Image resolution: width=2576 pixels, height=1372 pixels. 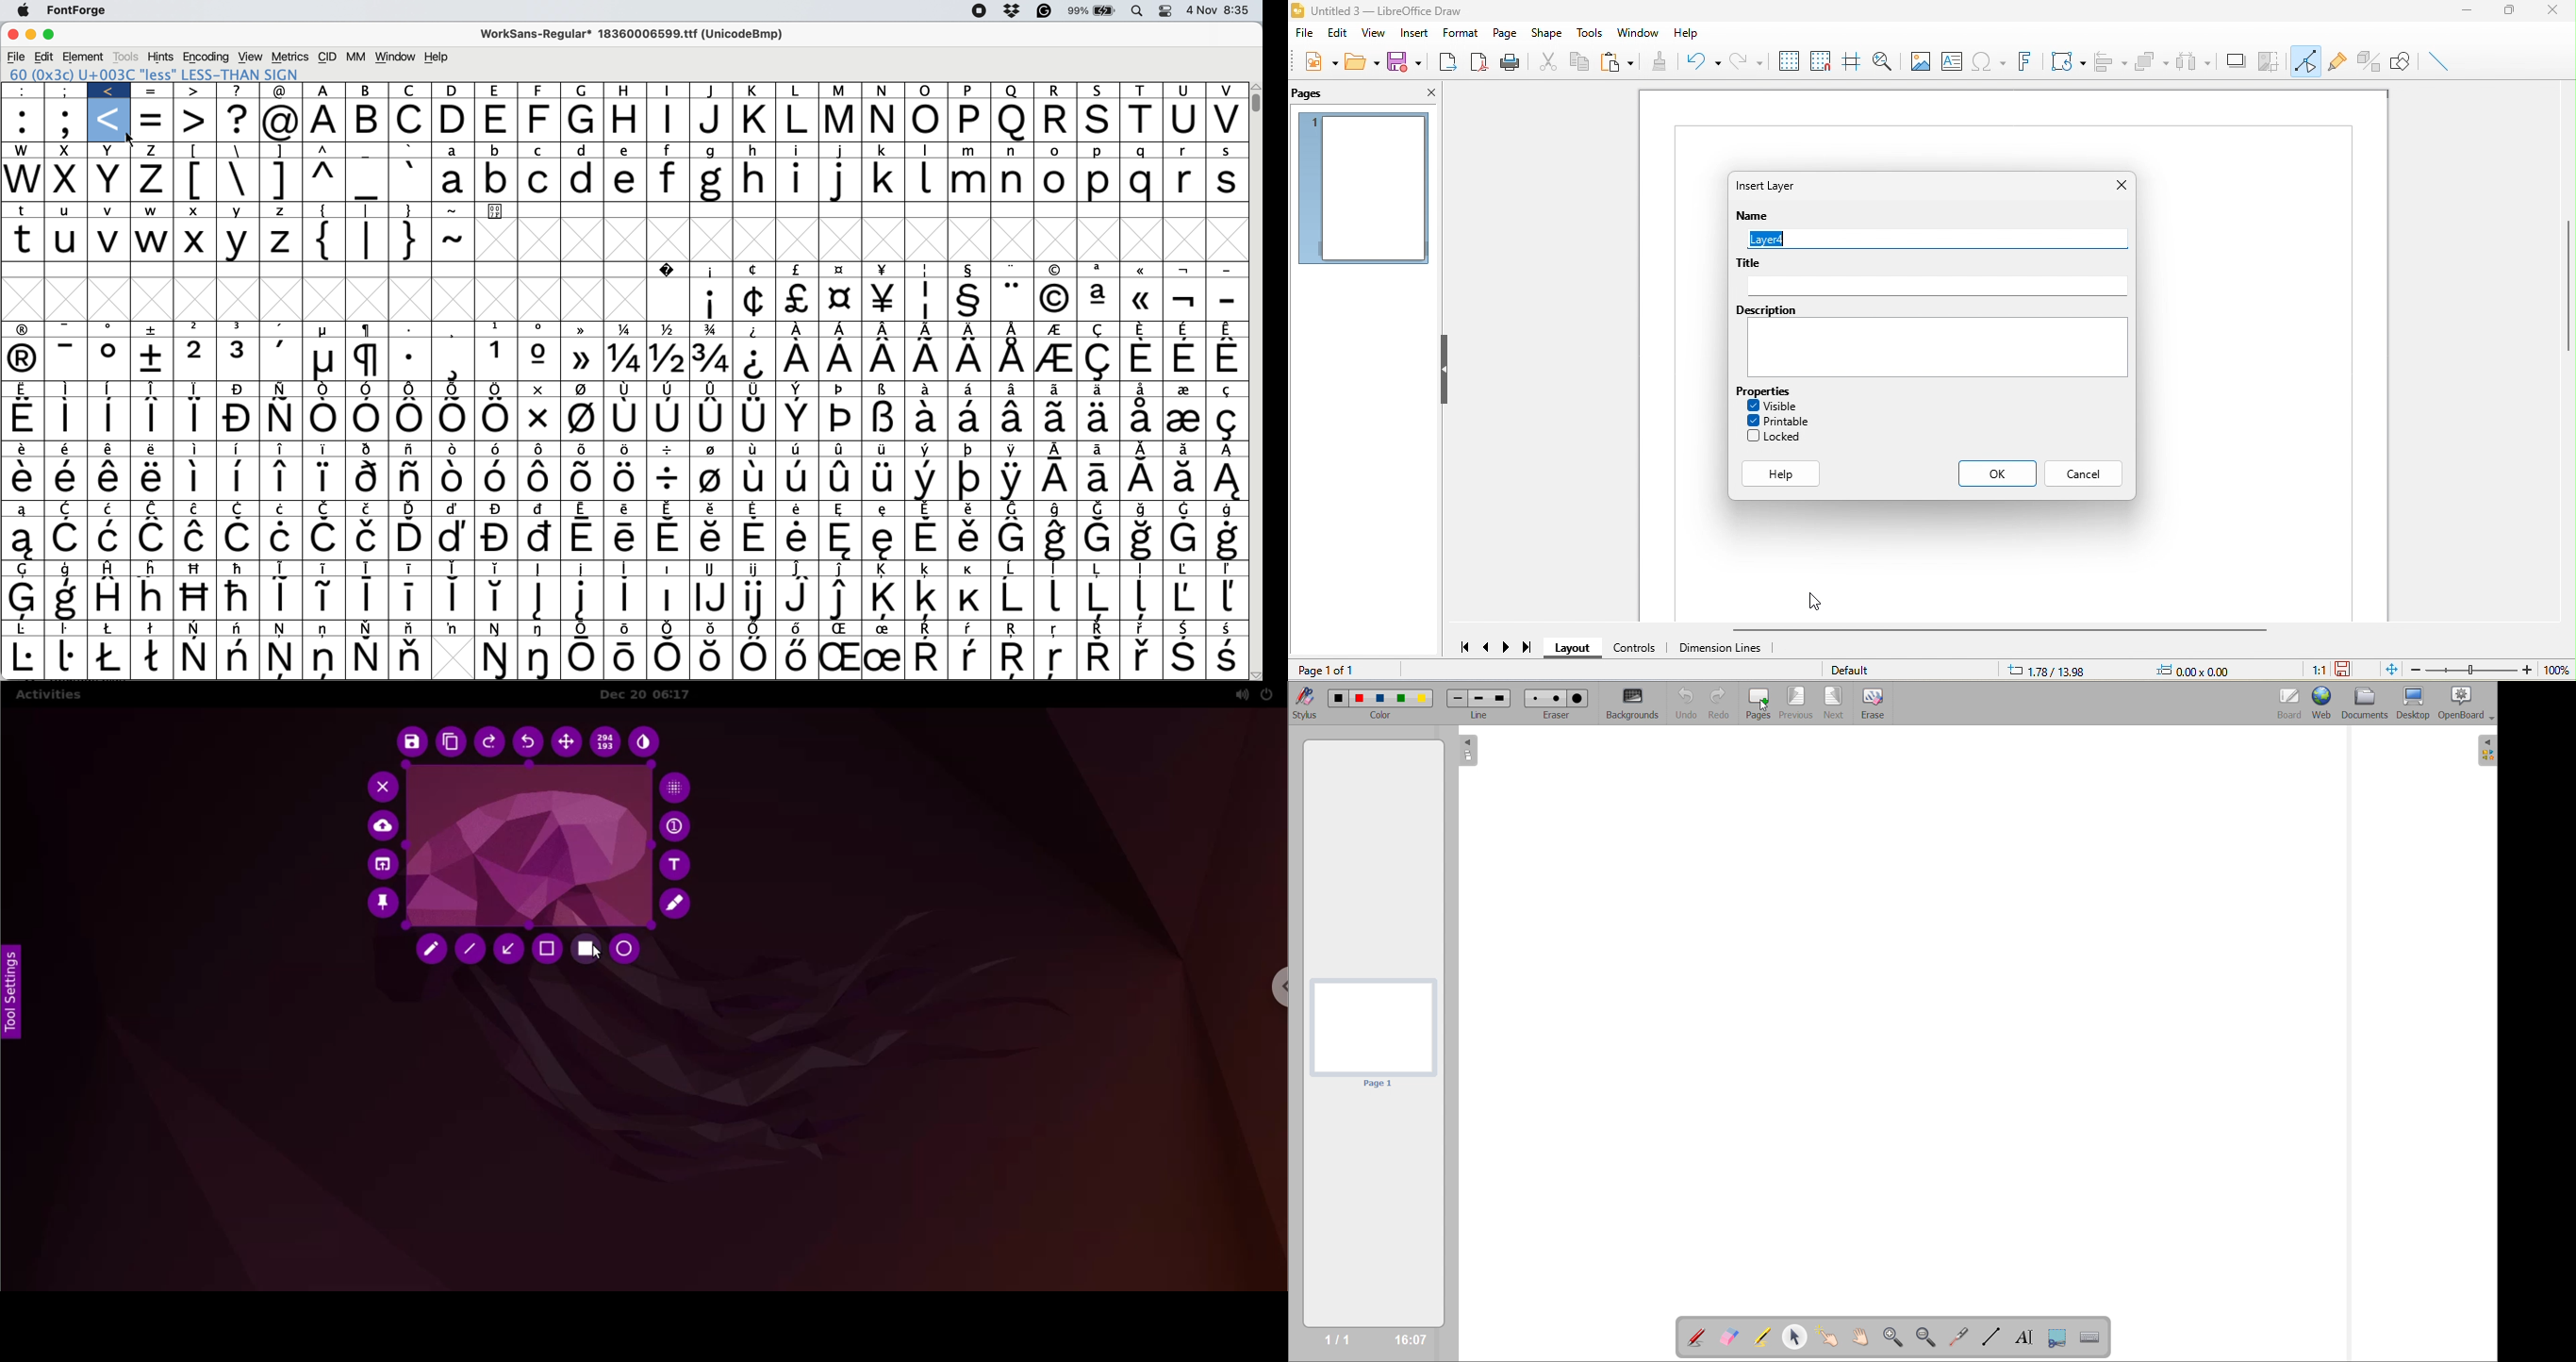 I want to click on Symbol, so click(x=240, y=389).